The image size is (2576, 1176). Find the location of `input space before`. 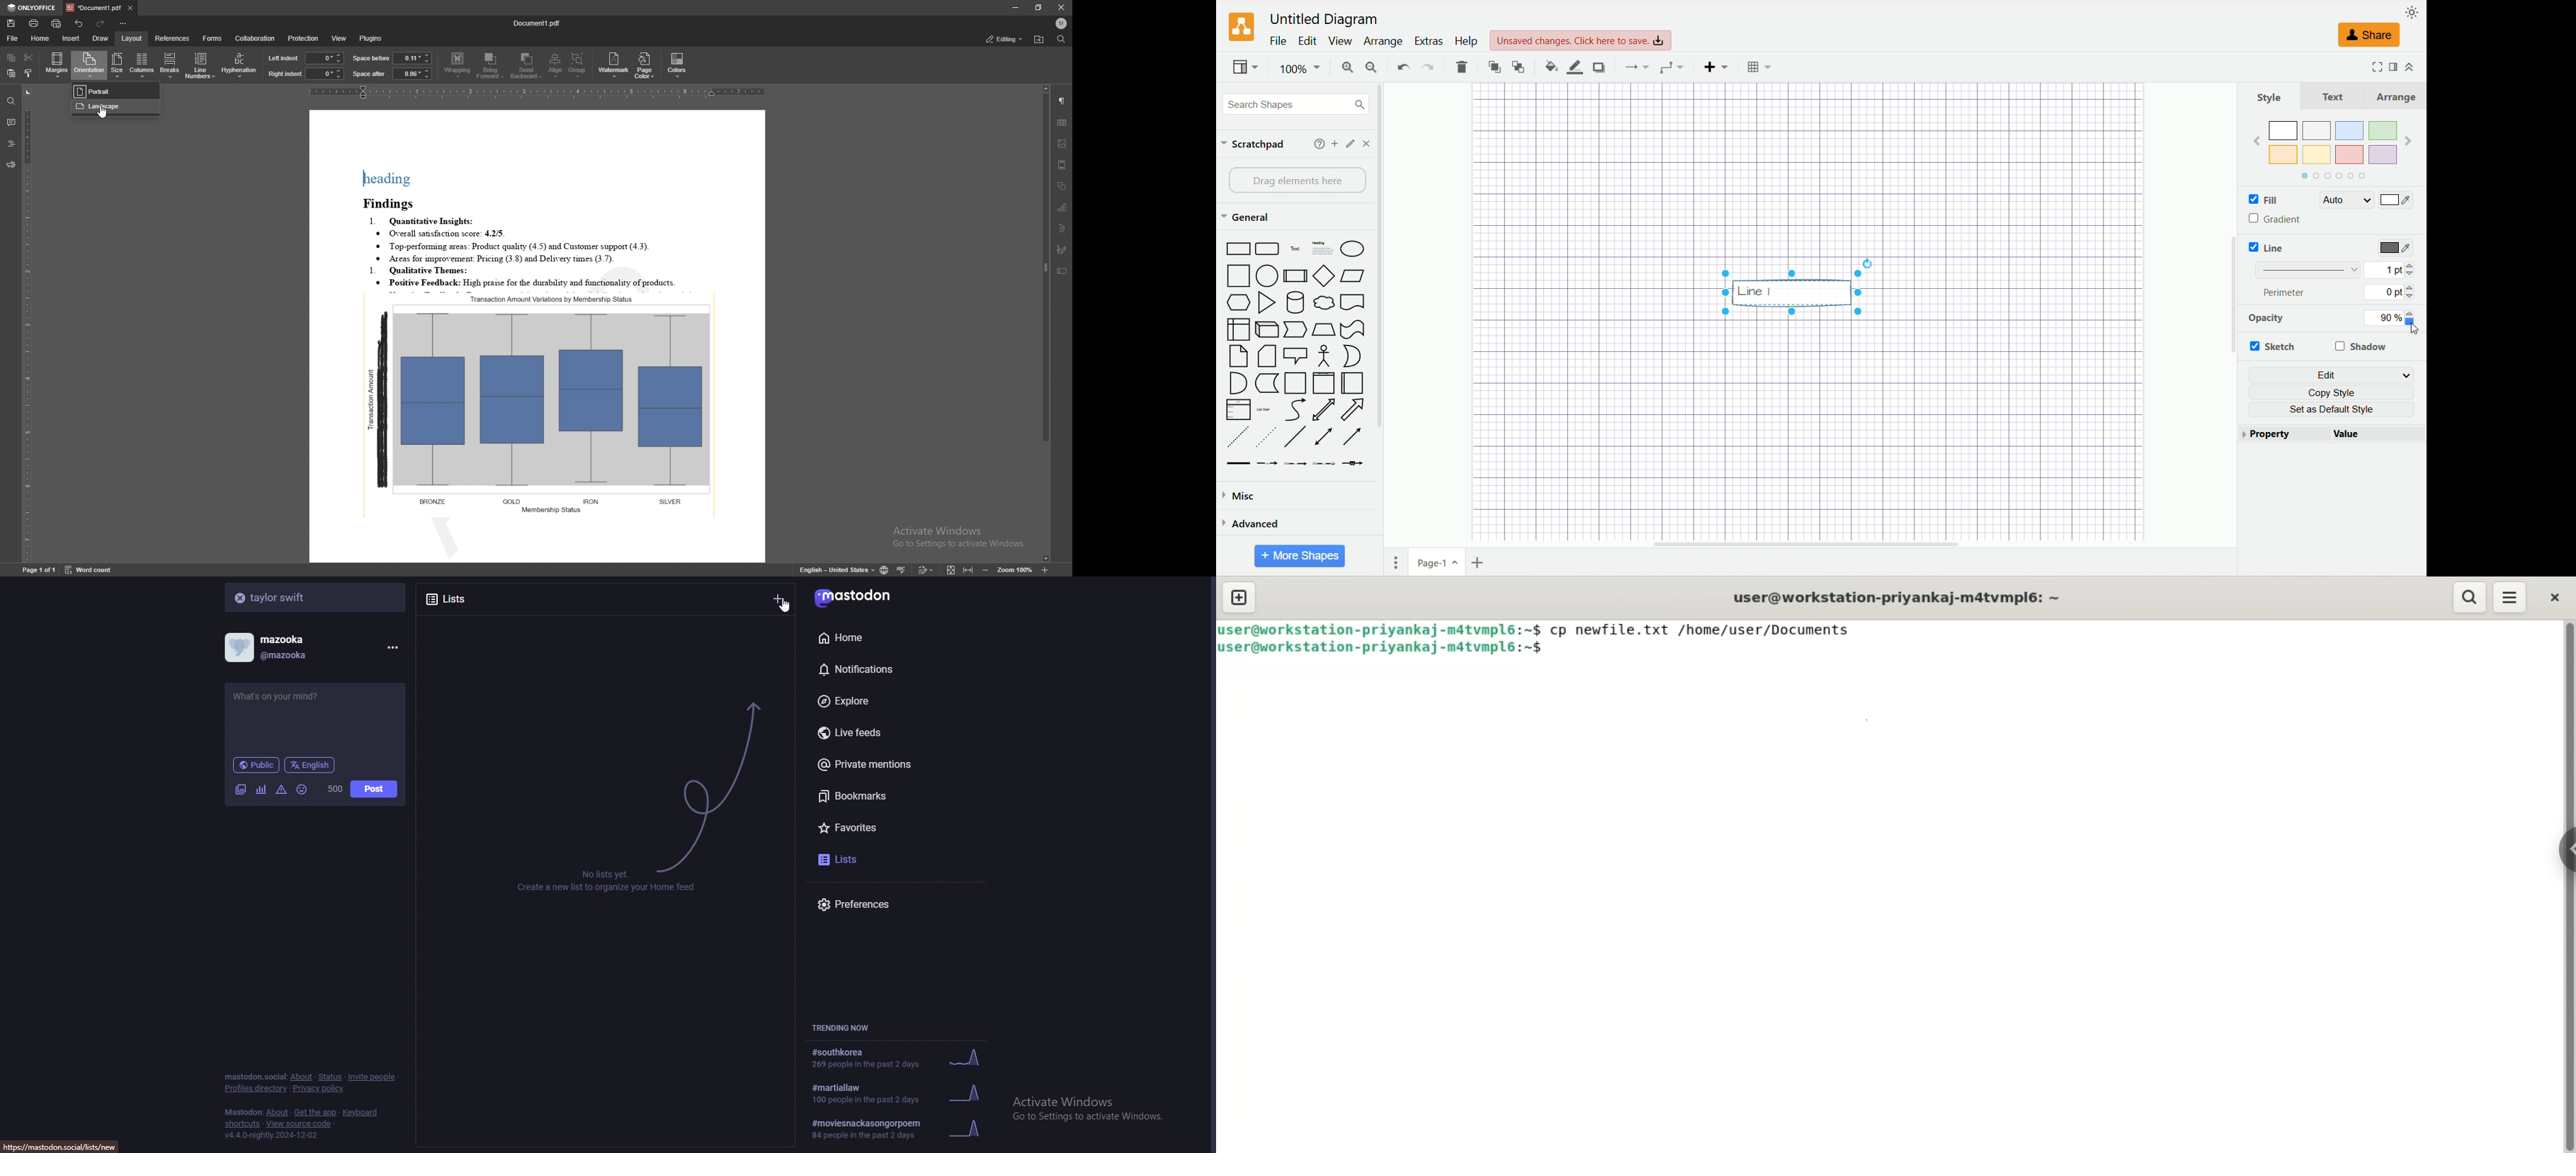

input space before is located at coordinates (412, 58).